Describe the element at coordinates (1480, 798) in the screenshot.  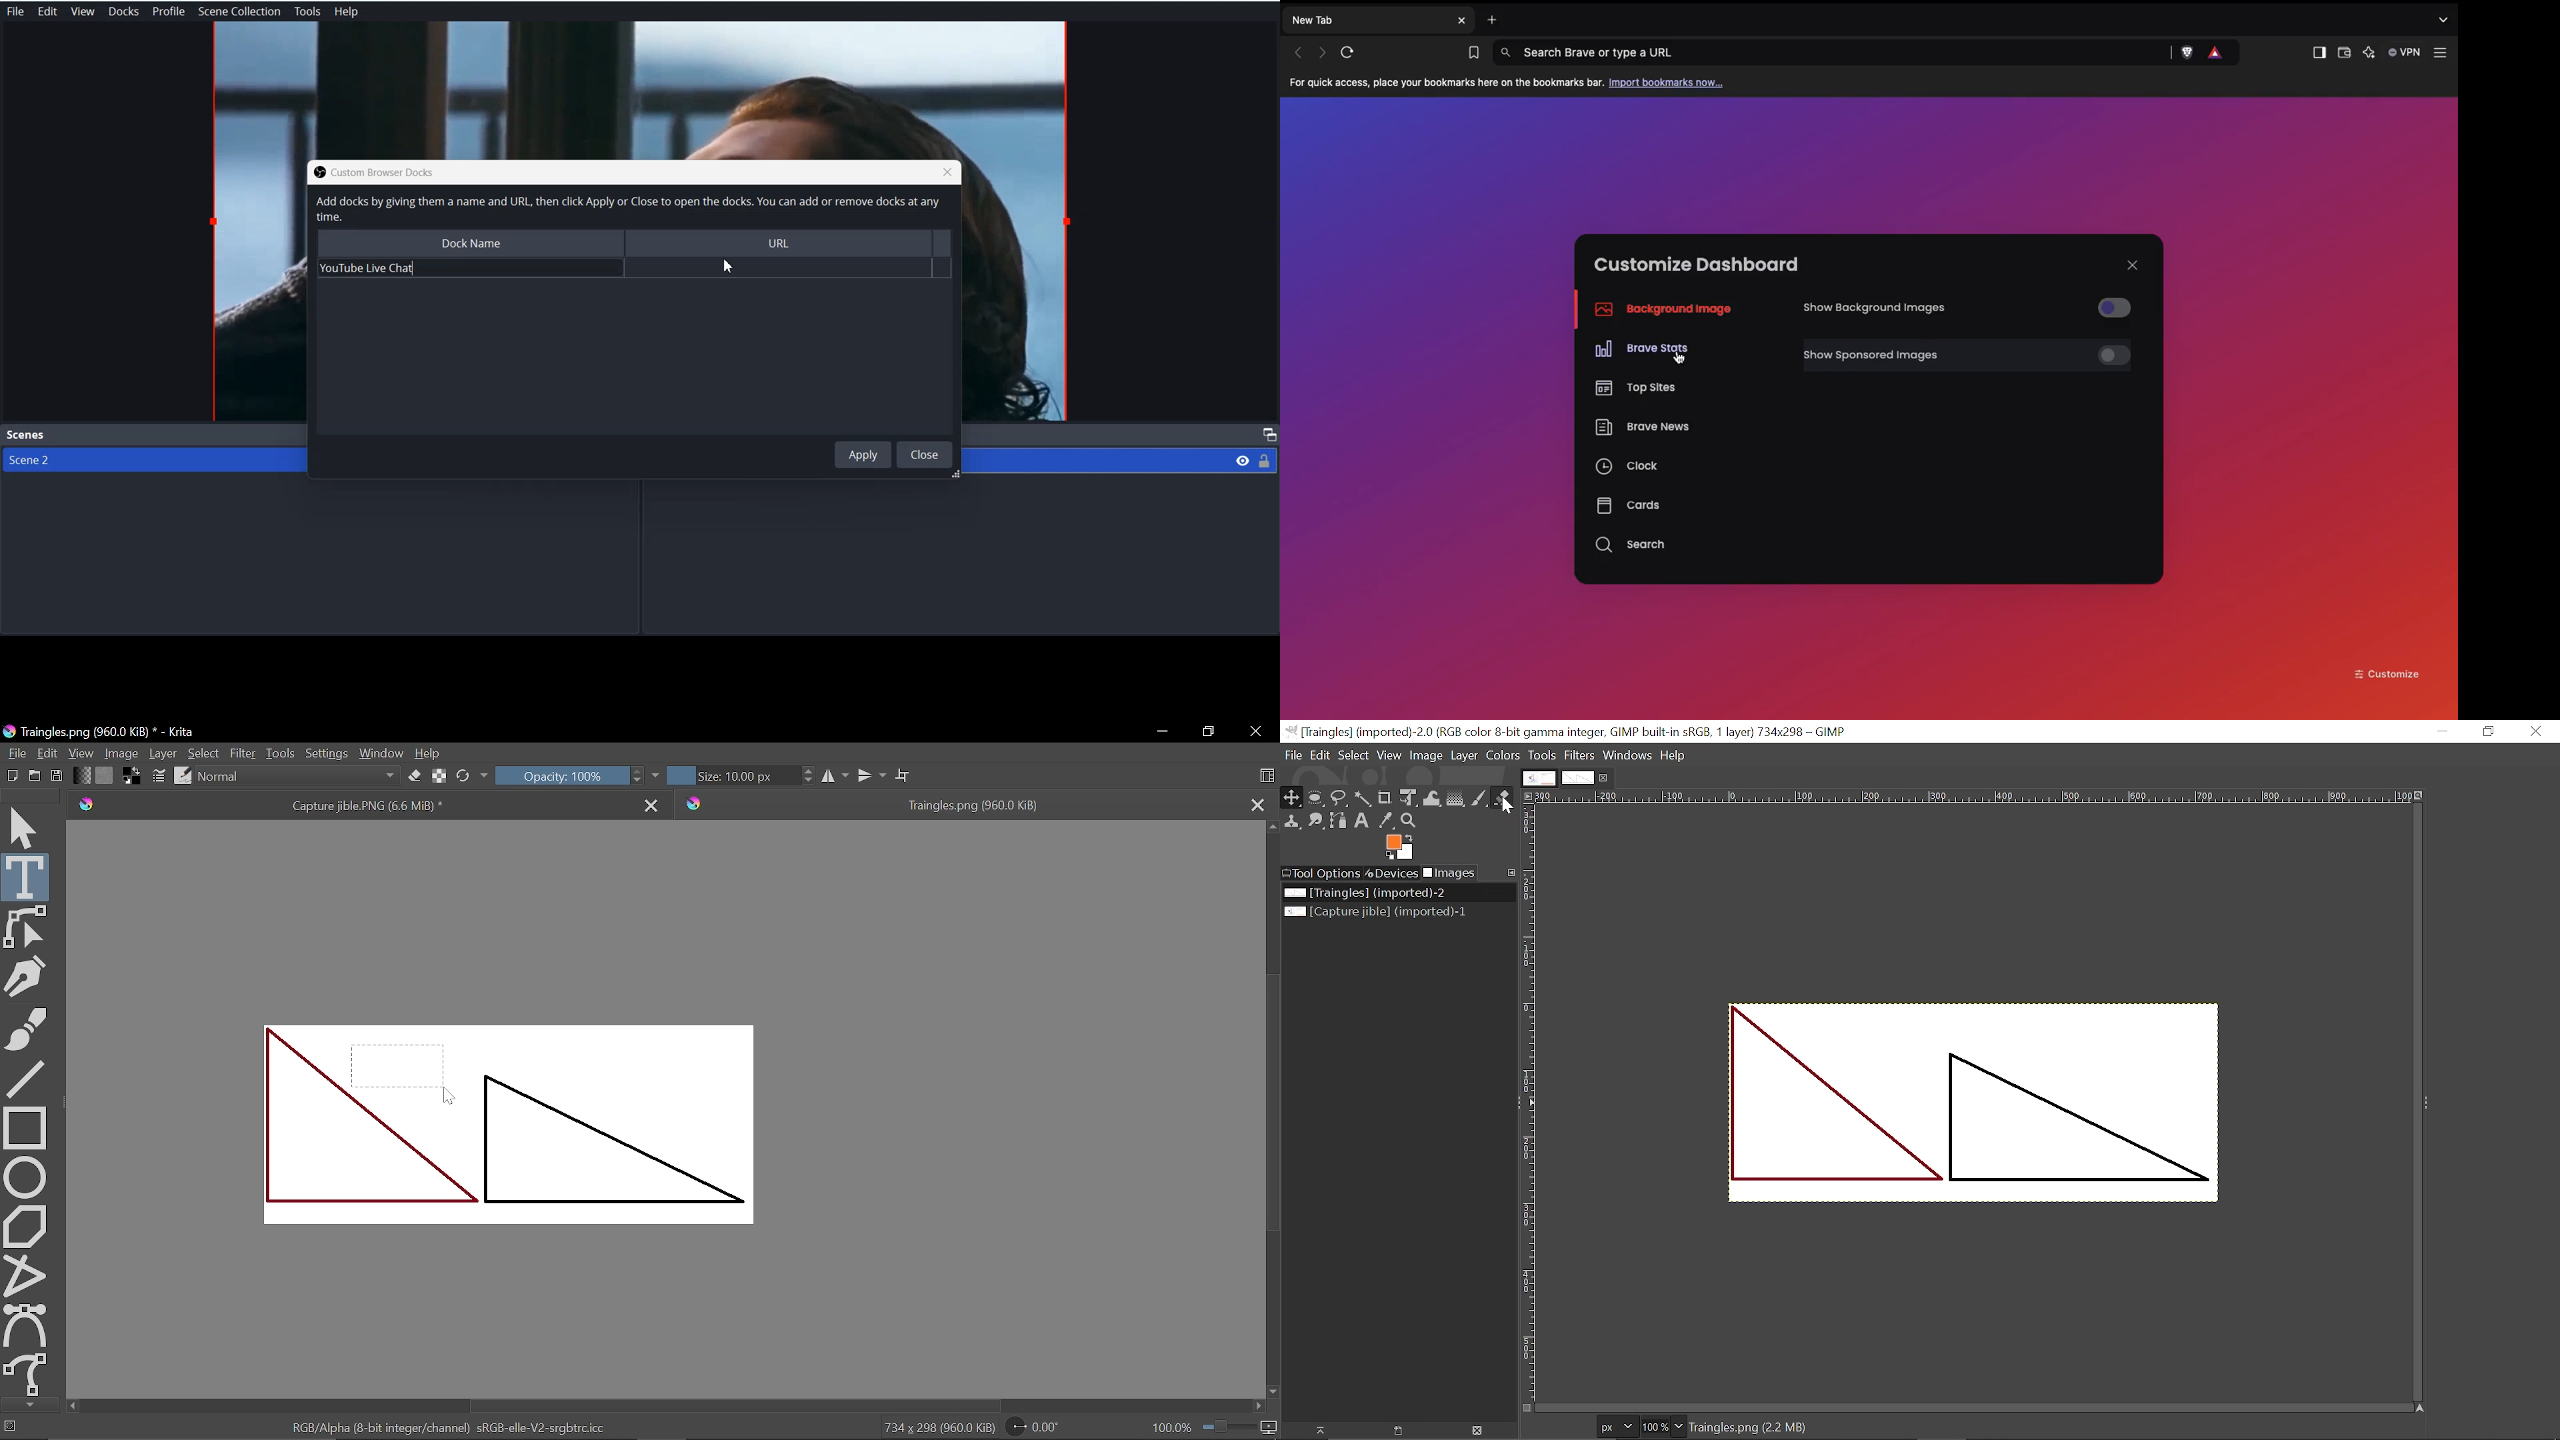
I see `Paintbrush tool` at that location.